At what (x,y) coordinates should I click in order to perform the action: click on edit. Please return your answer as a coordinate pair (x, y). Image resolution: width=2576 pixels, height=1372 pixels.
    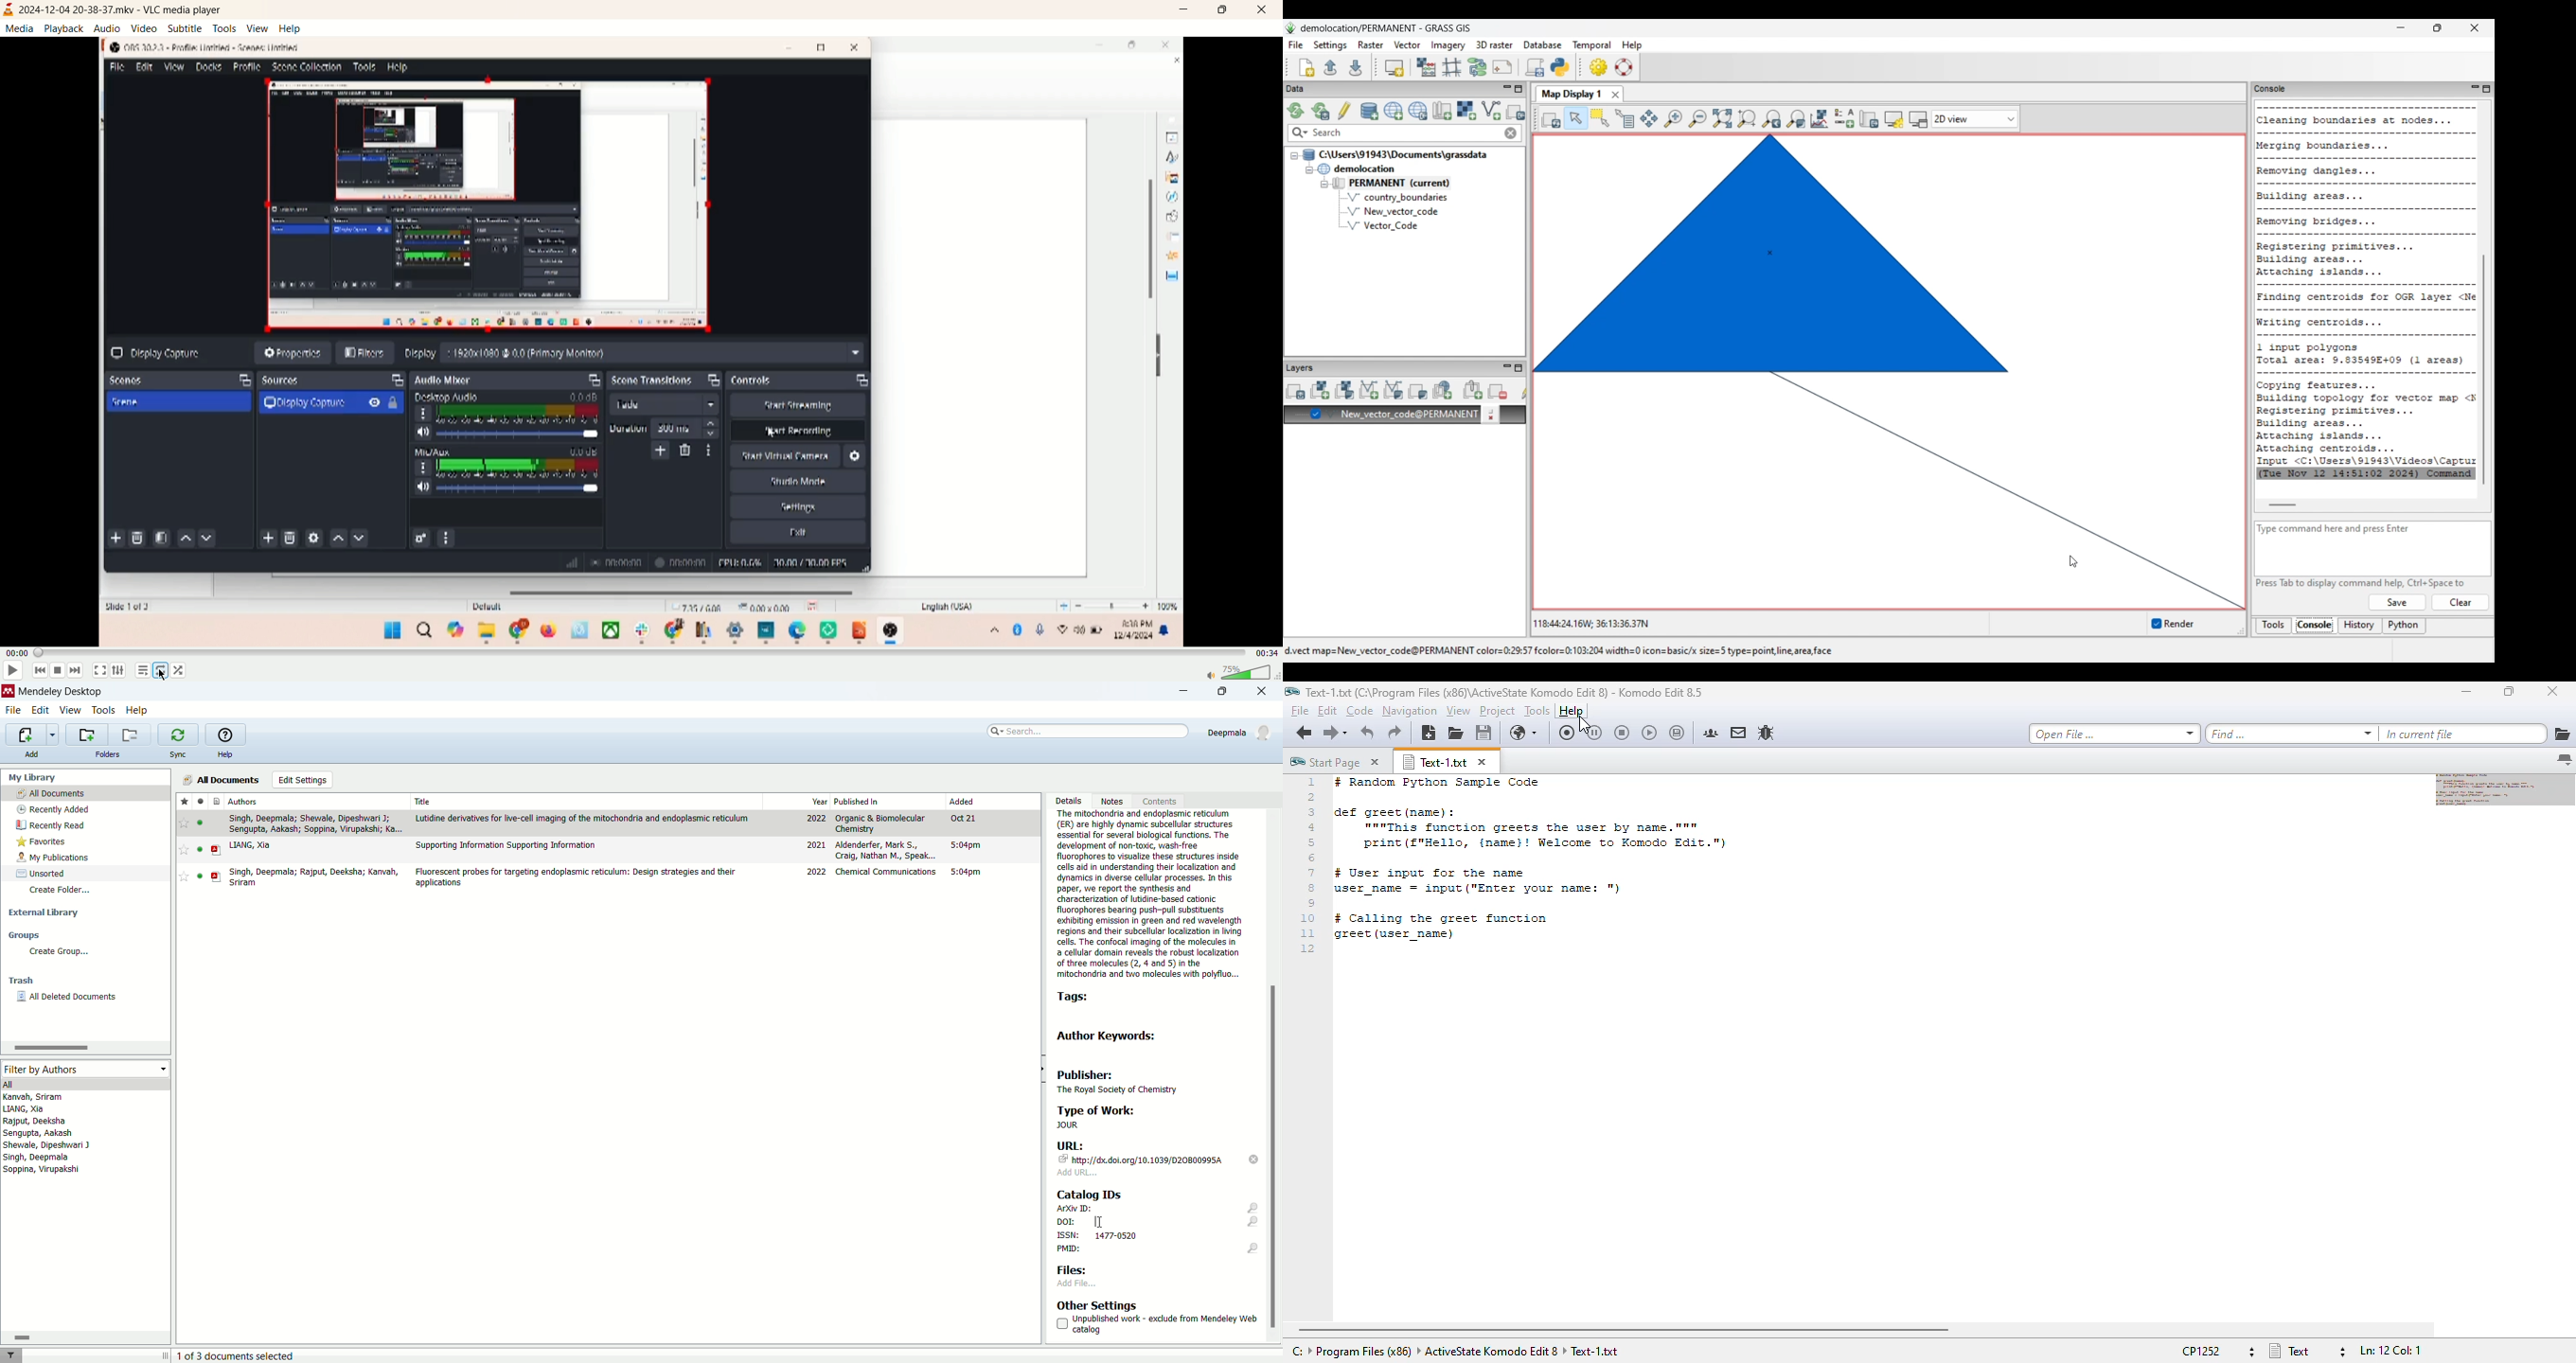
    Looking at the image, I should click on (39, 711).